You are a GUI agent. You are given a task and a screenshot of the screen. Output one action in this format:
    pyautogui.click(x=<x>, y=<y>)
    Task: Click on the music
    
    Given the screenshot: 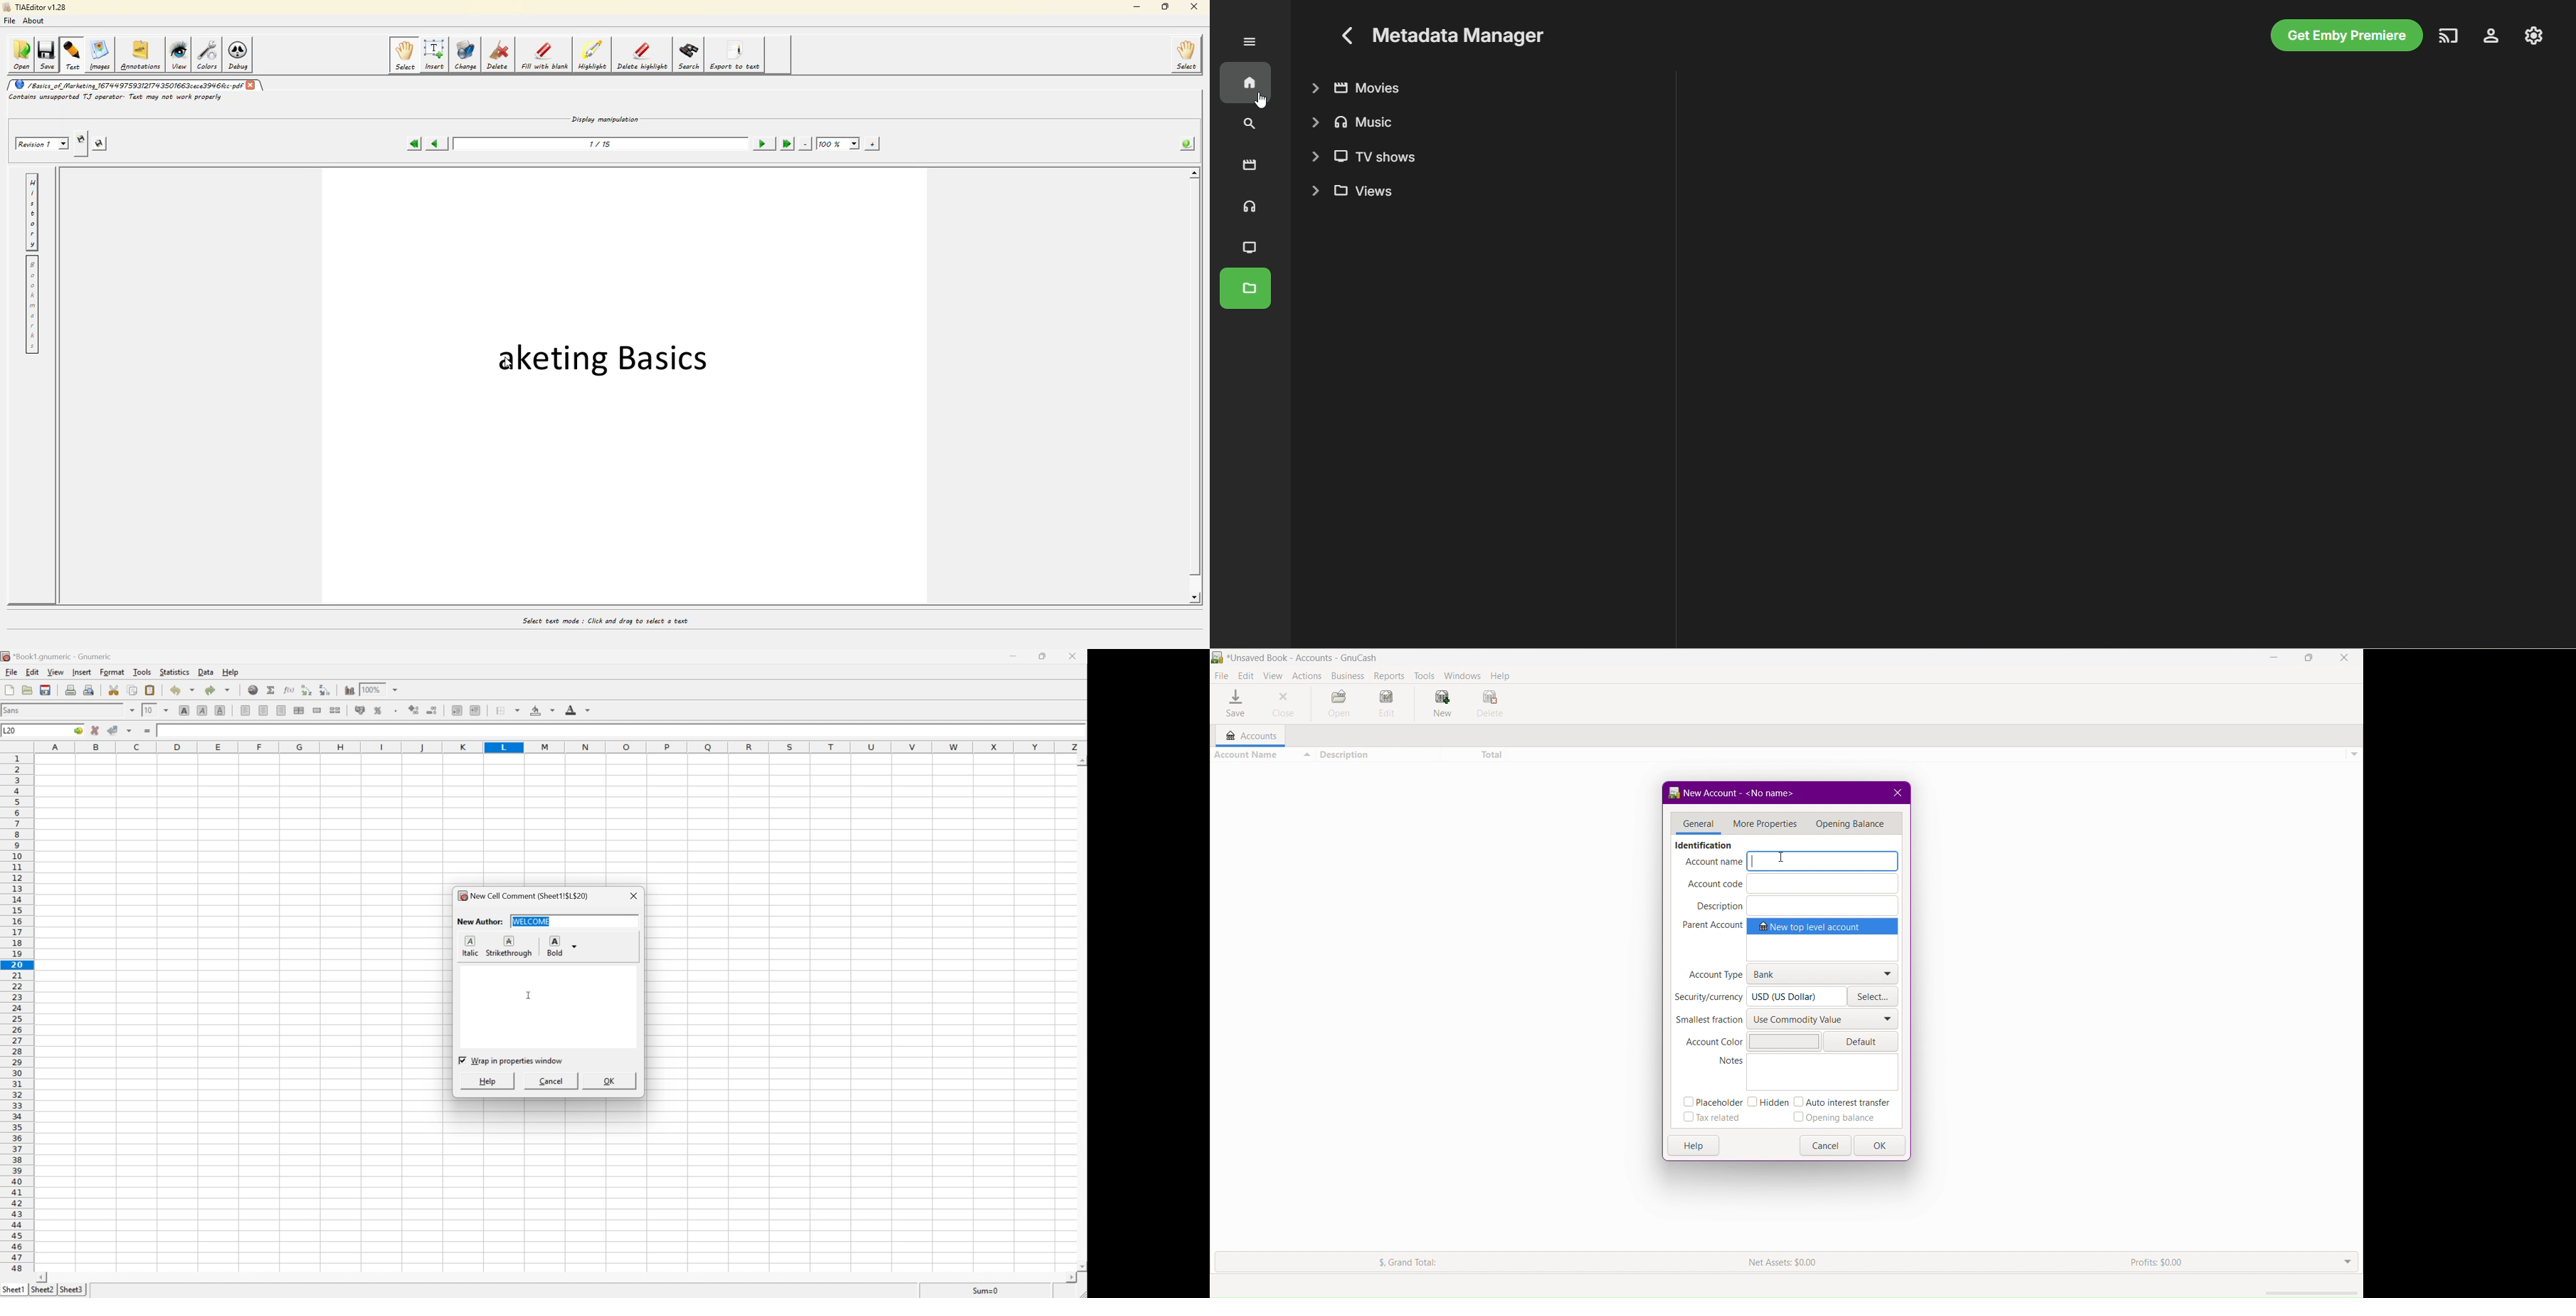 What is the action you would take?
    pyautogui.click(x=1247, y=206)
    